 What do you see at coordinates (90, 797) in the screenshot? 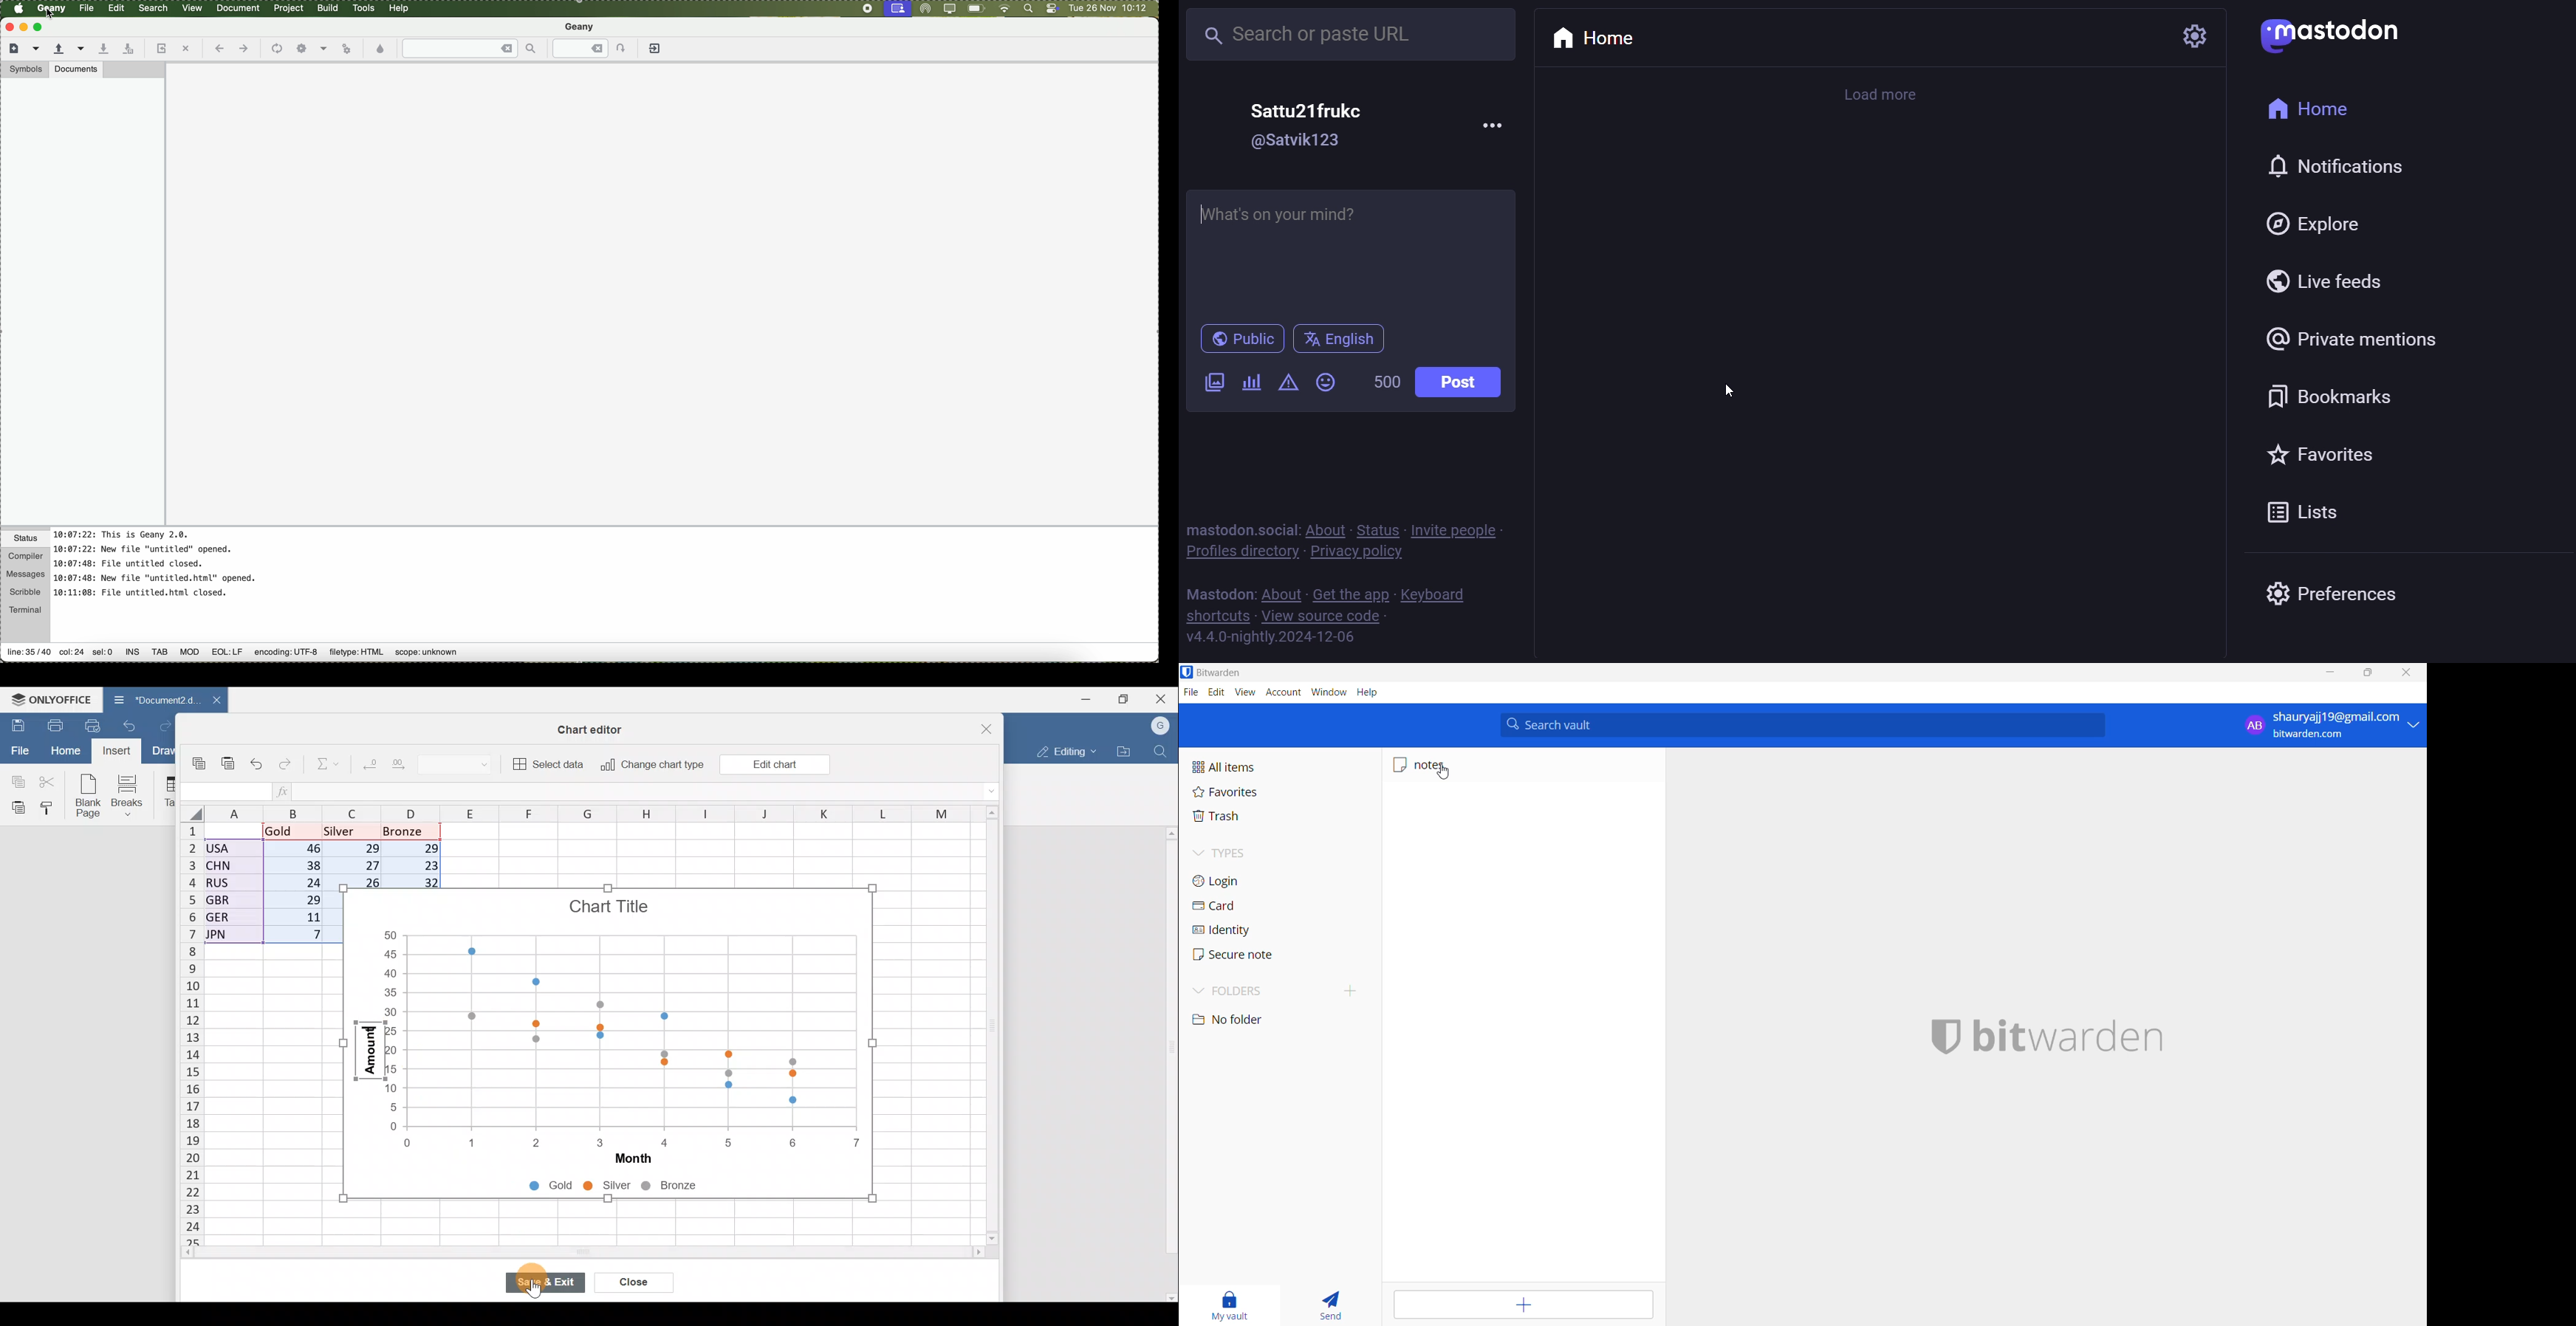
I see `Blank page` at bounding box center [90, 797].